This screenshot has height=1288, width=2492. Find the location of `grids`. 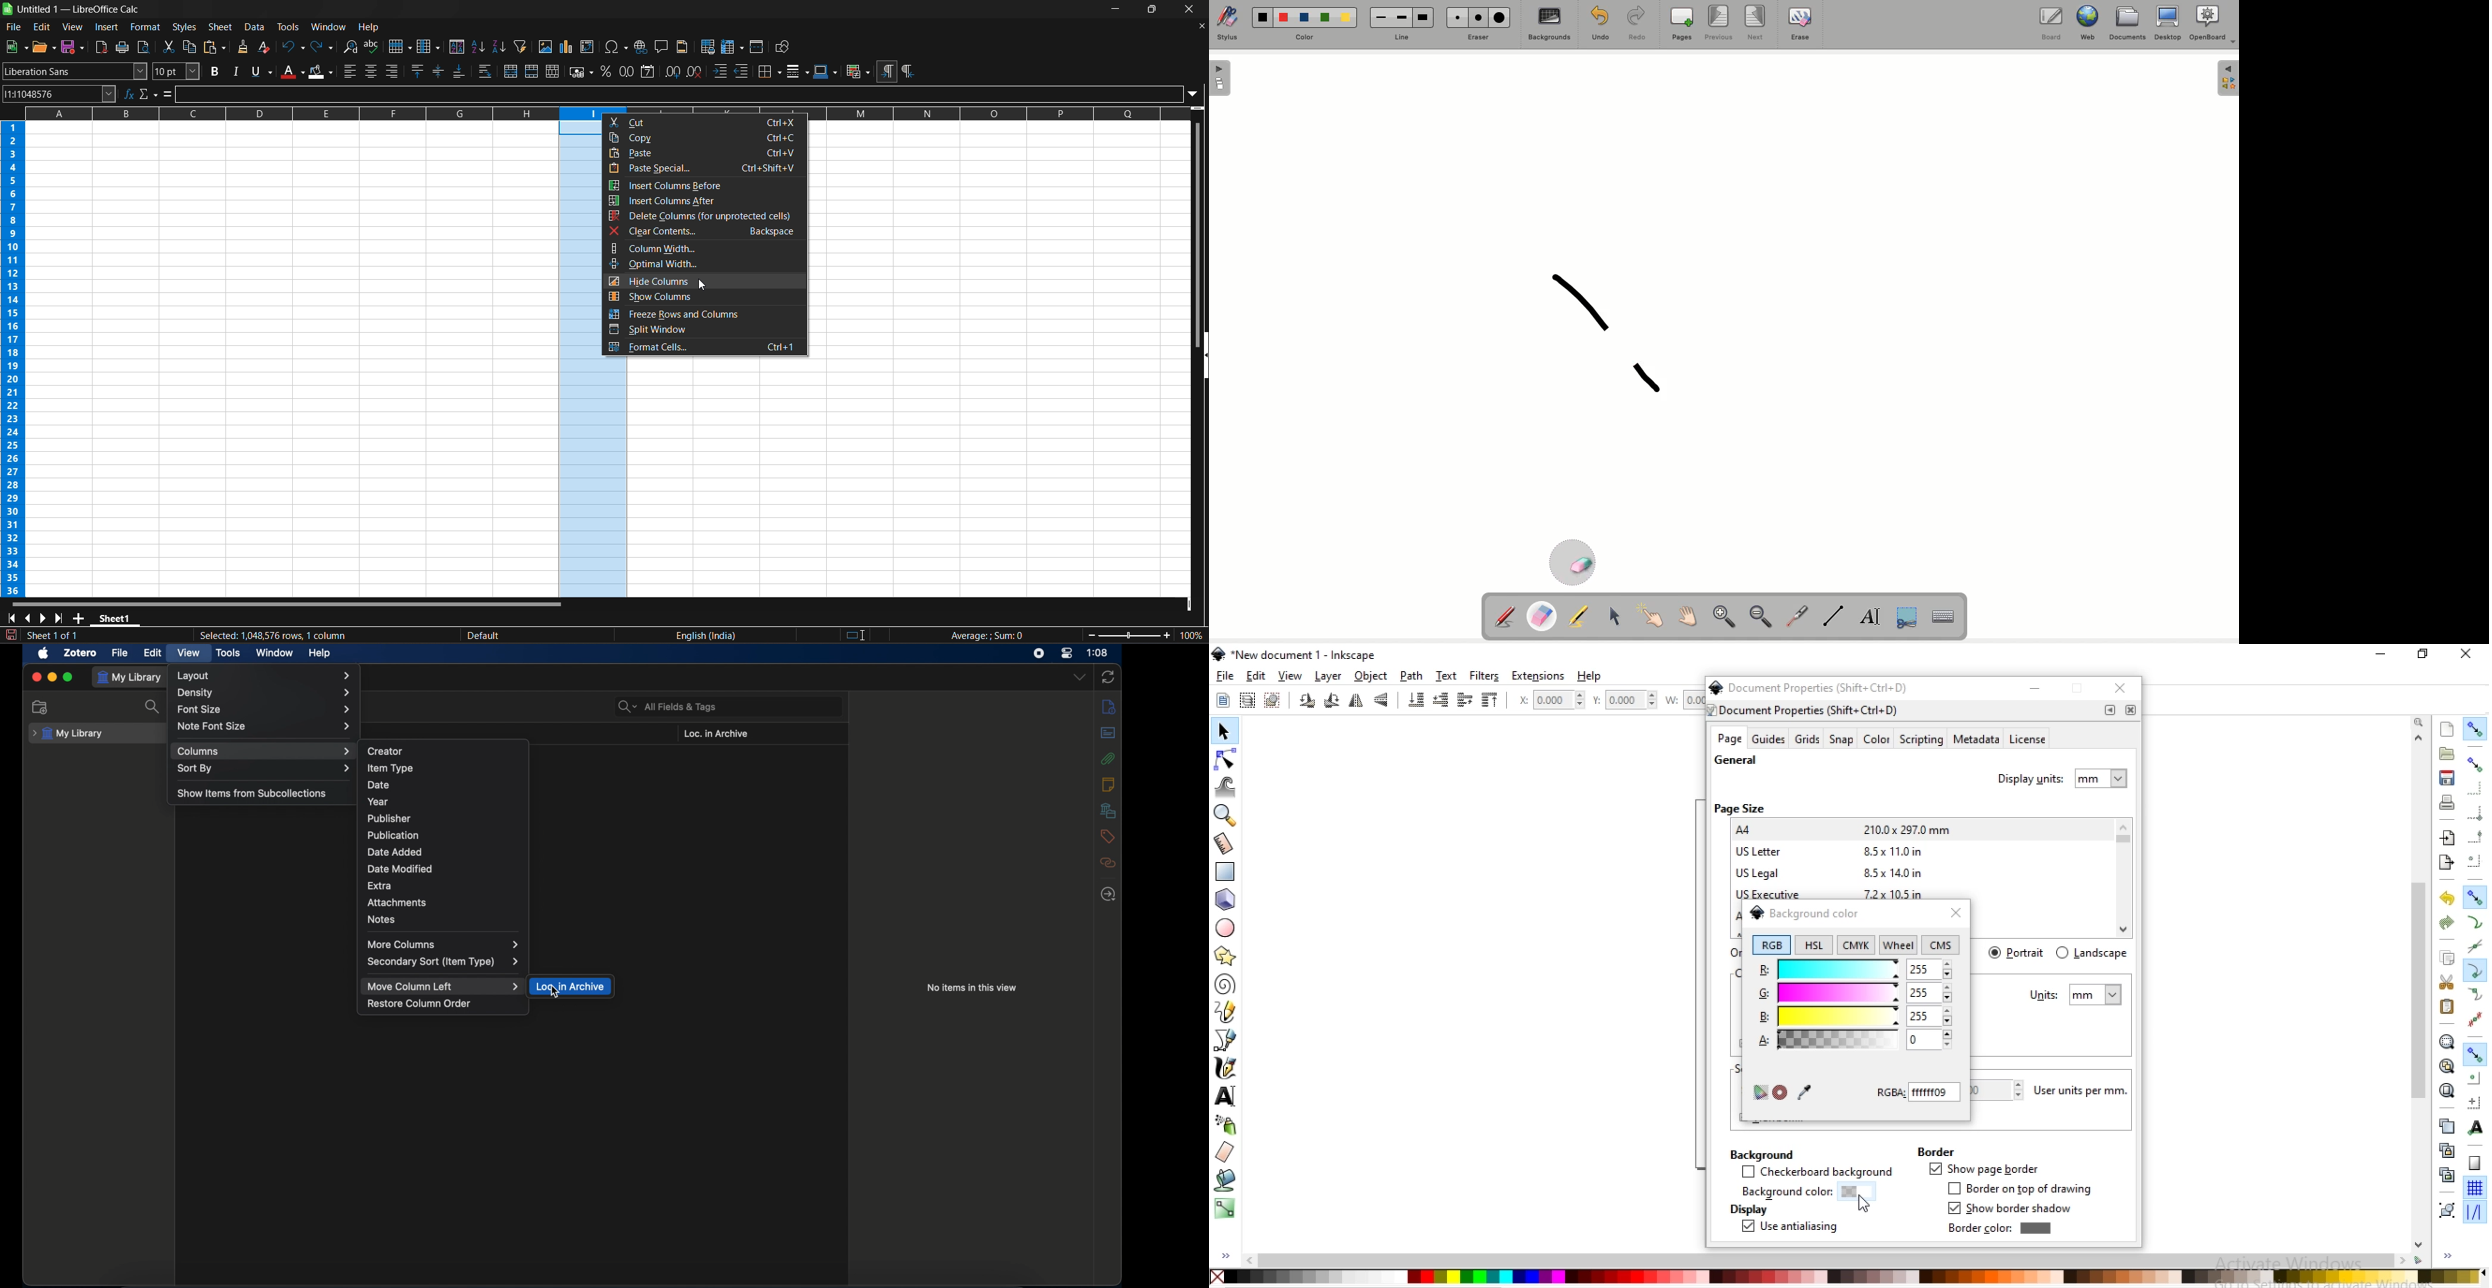

grids is located at coordinates (1807, 739).